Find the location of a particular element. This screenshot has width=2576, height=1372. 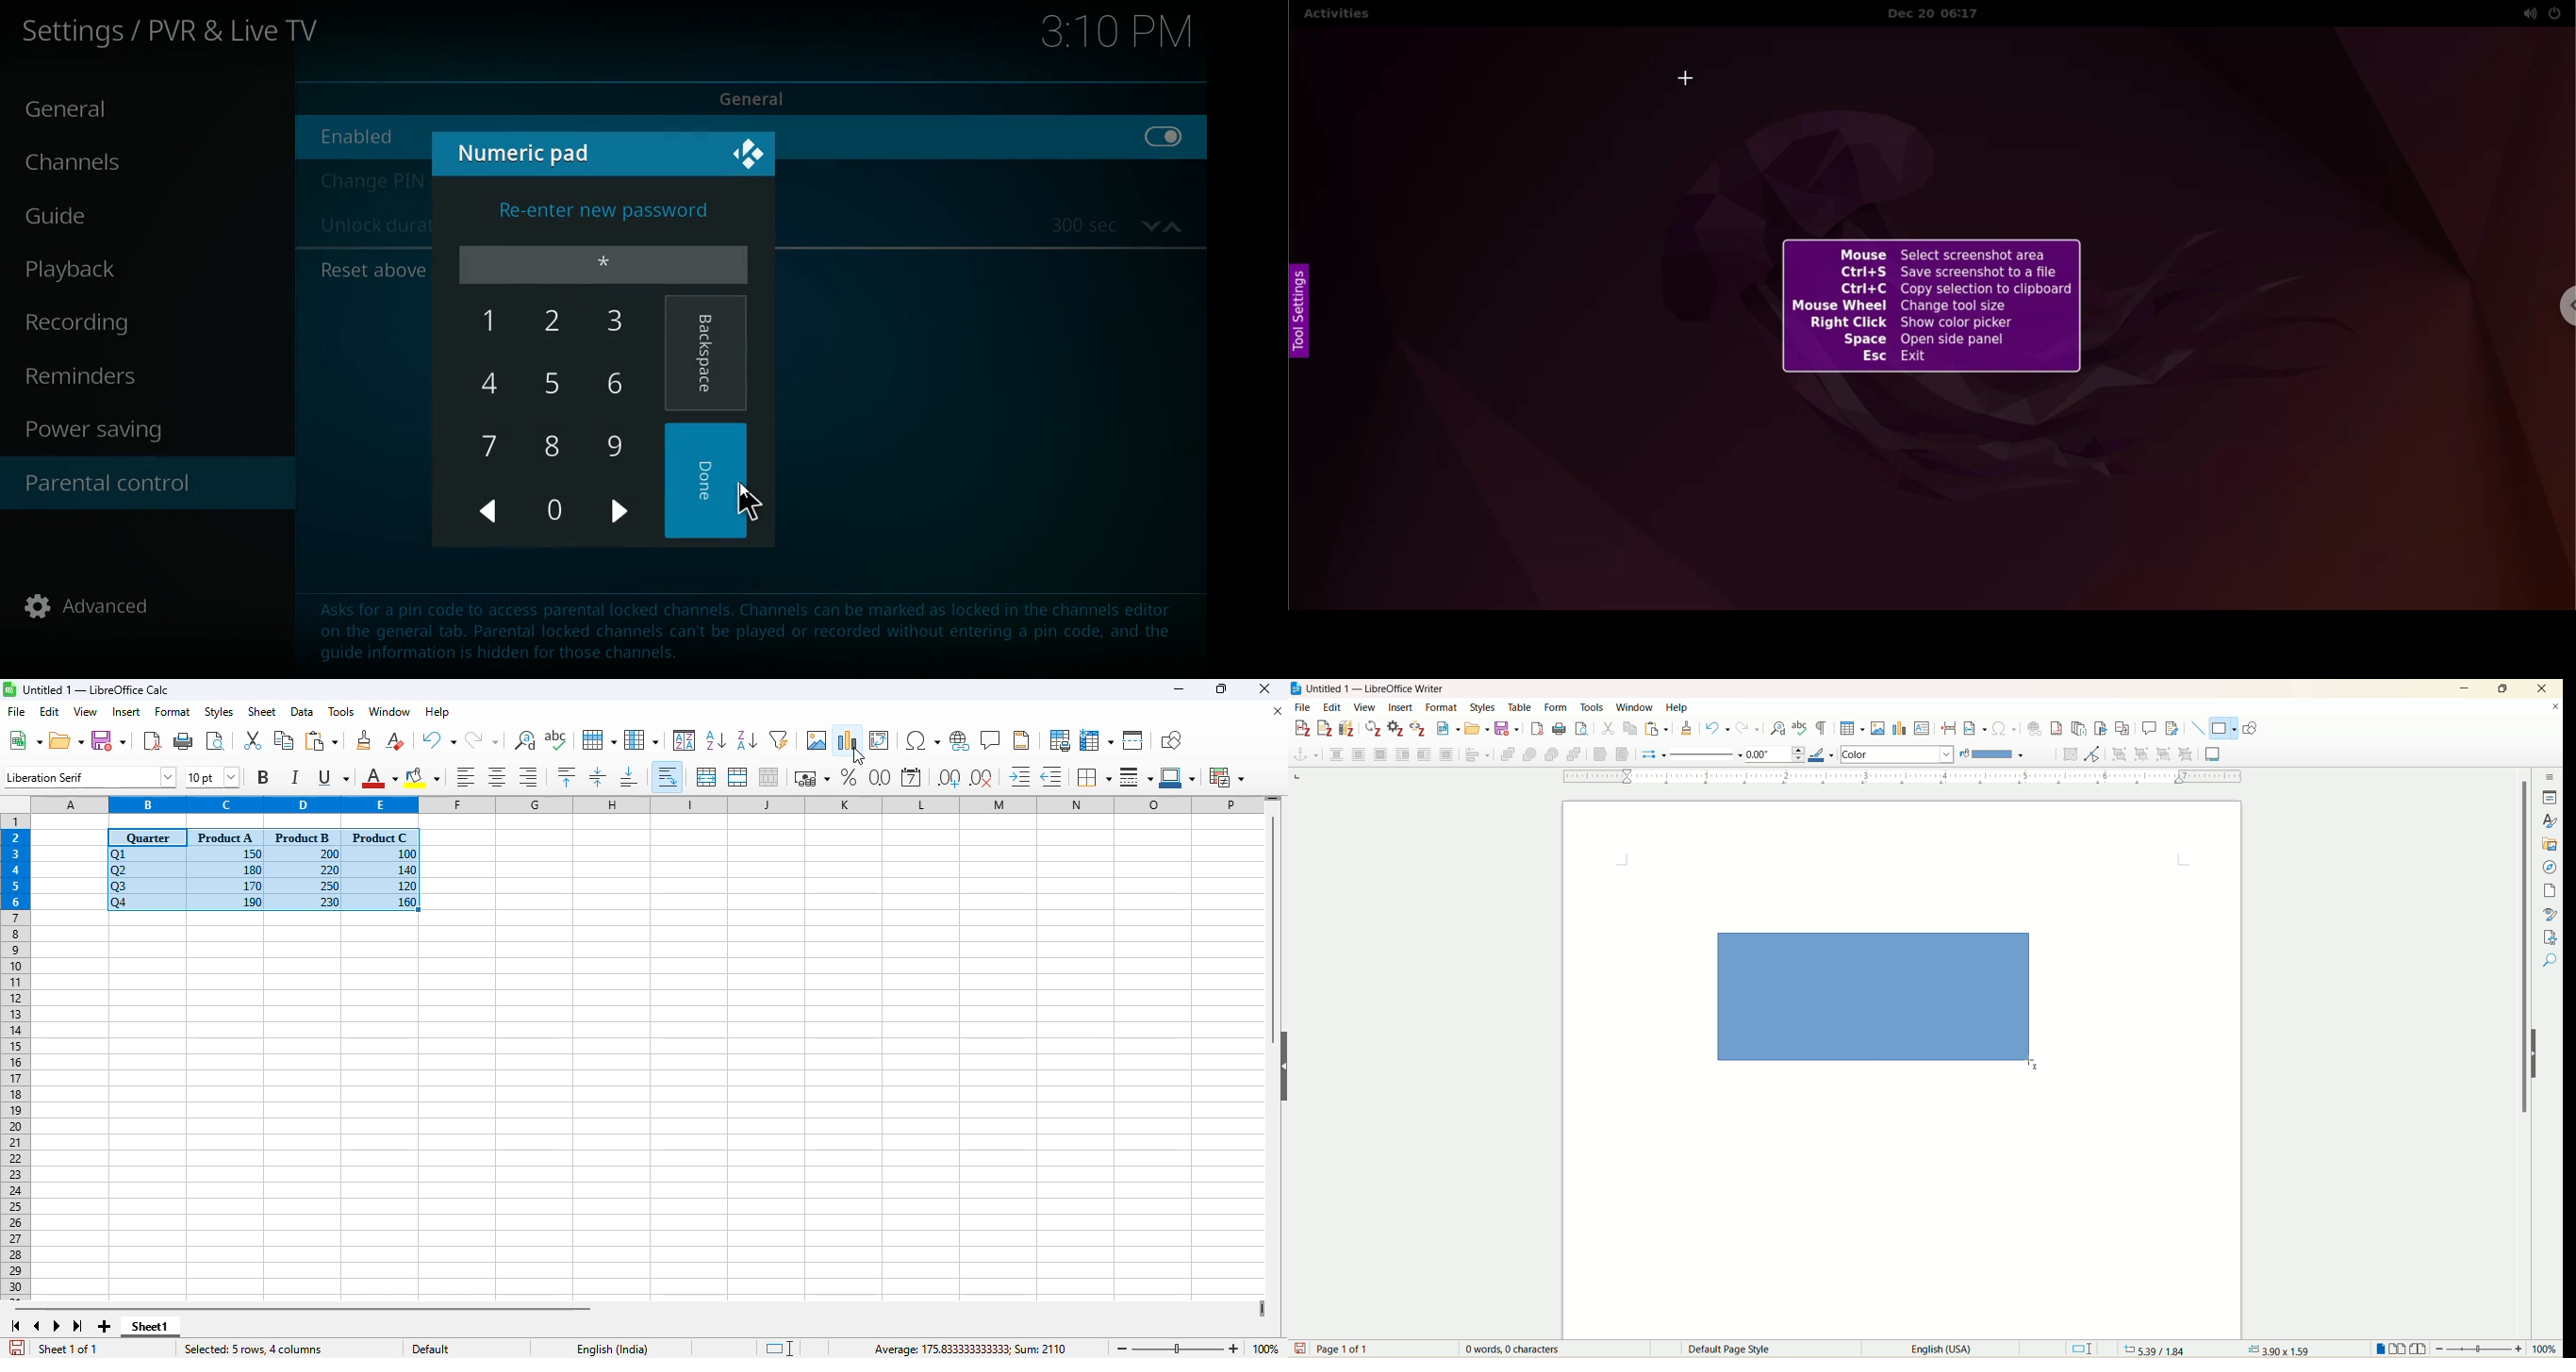

basic shapes is located at coordinates (2222, 729).